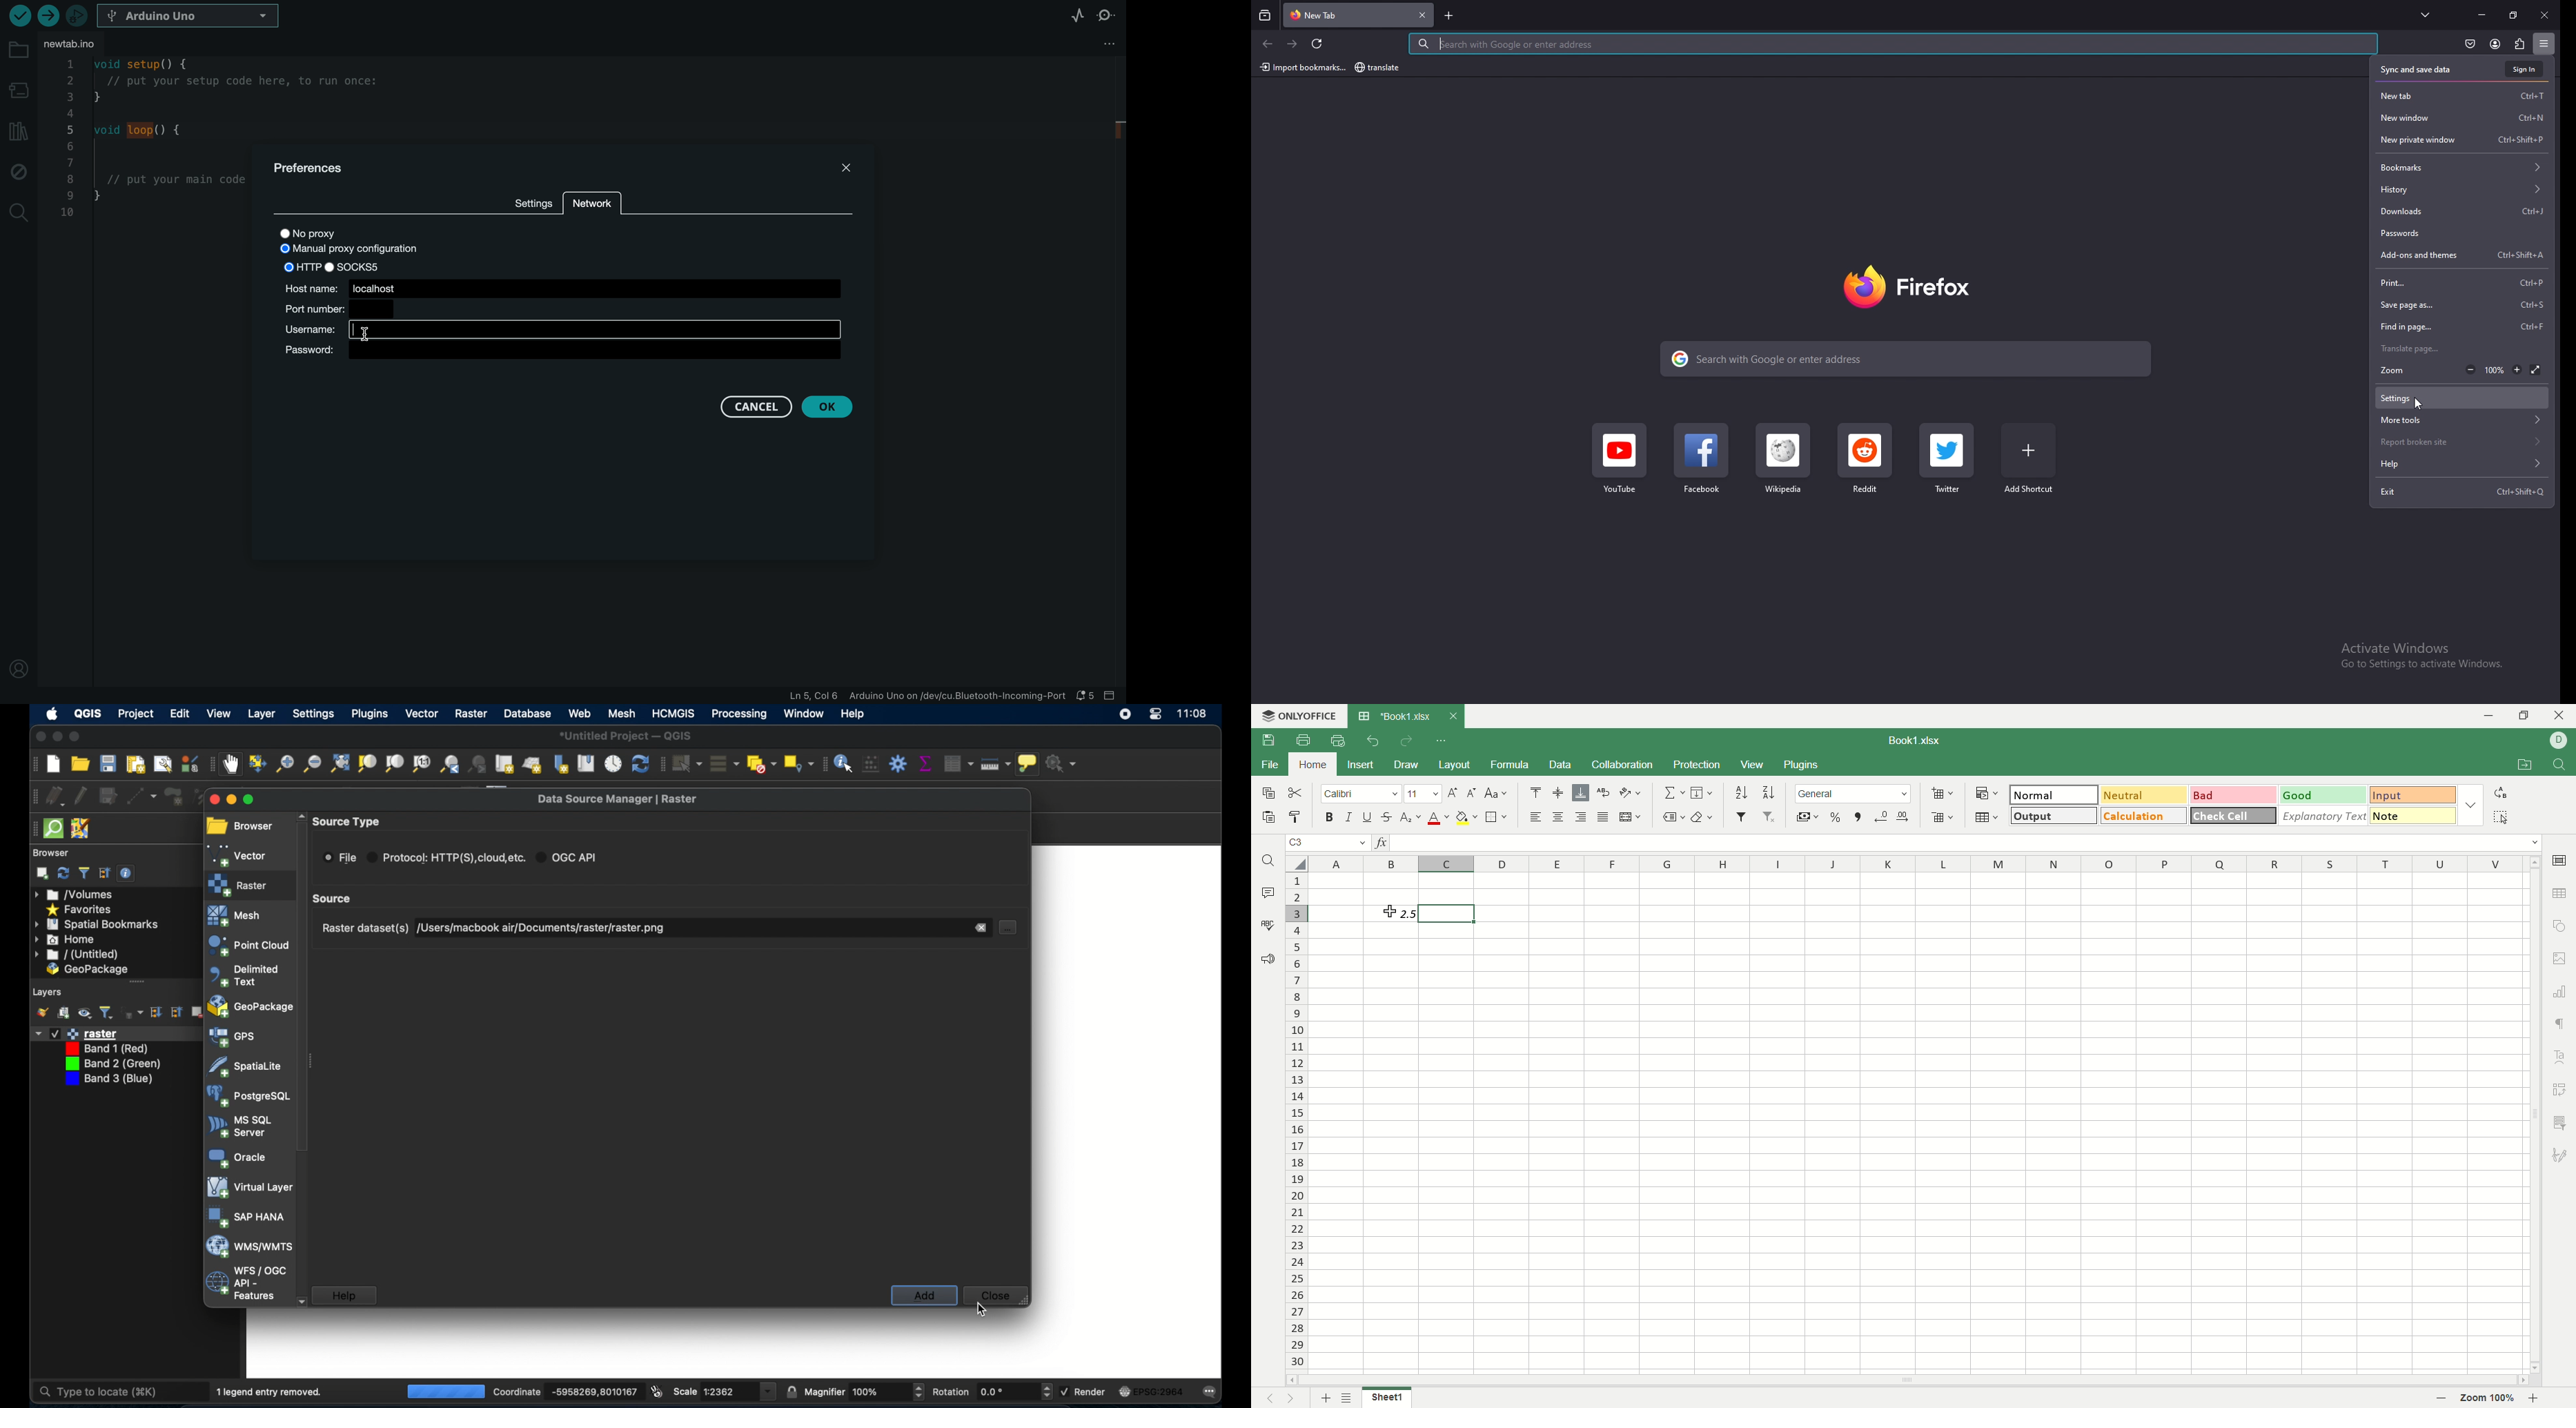 This screenshot has width=2576, height=1428. I want to click on draw, so click(1406, 765).